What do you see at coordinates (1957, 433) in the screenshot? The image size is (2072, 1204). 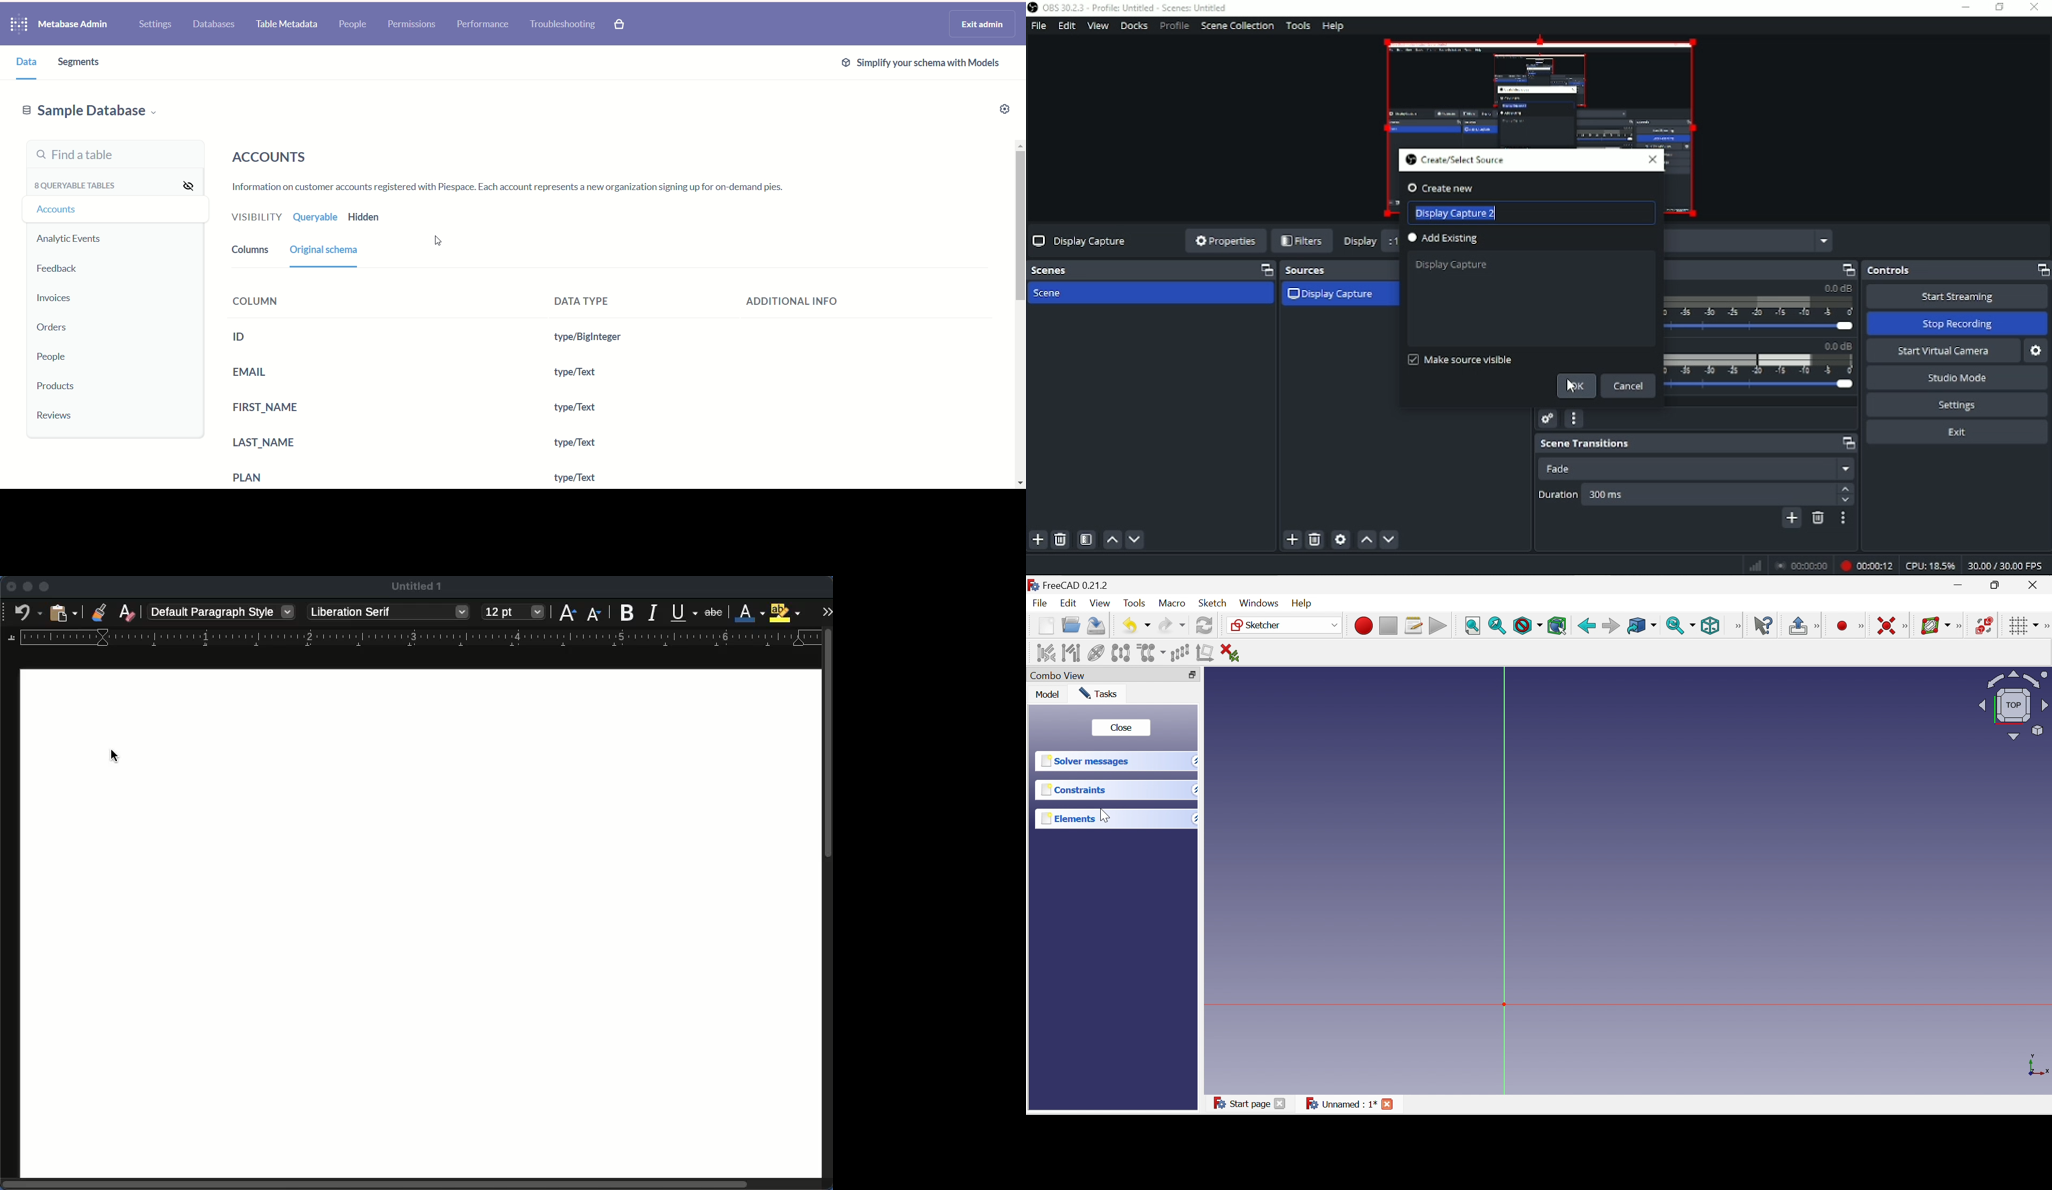 I see `Exit` at bounding box center [1957, 433].